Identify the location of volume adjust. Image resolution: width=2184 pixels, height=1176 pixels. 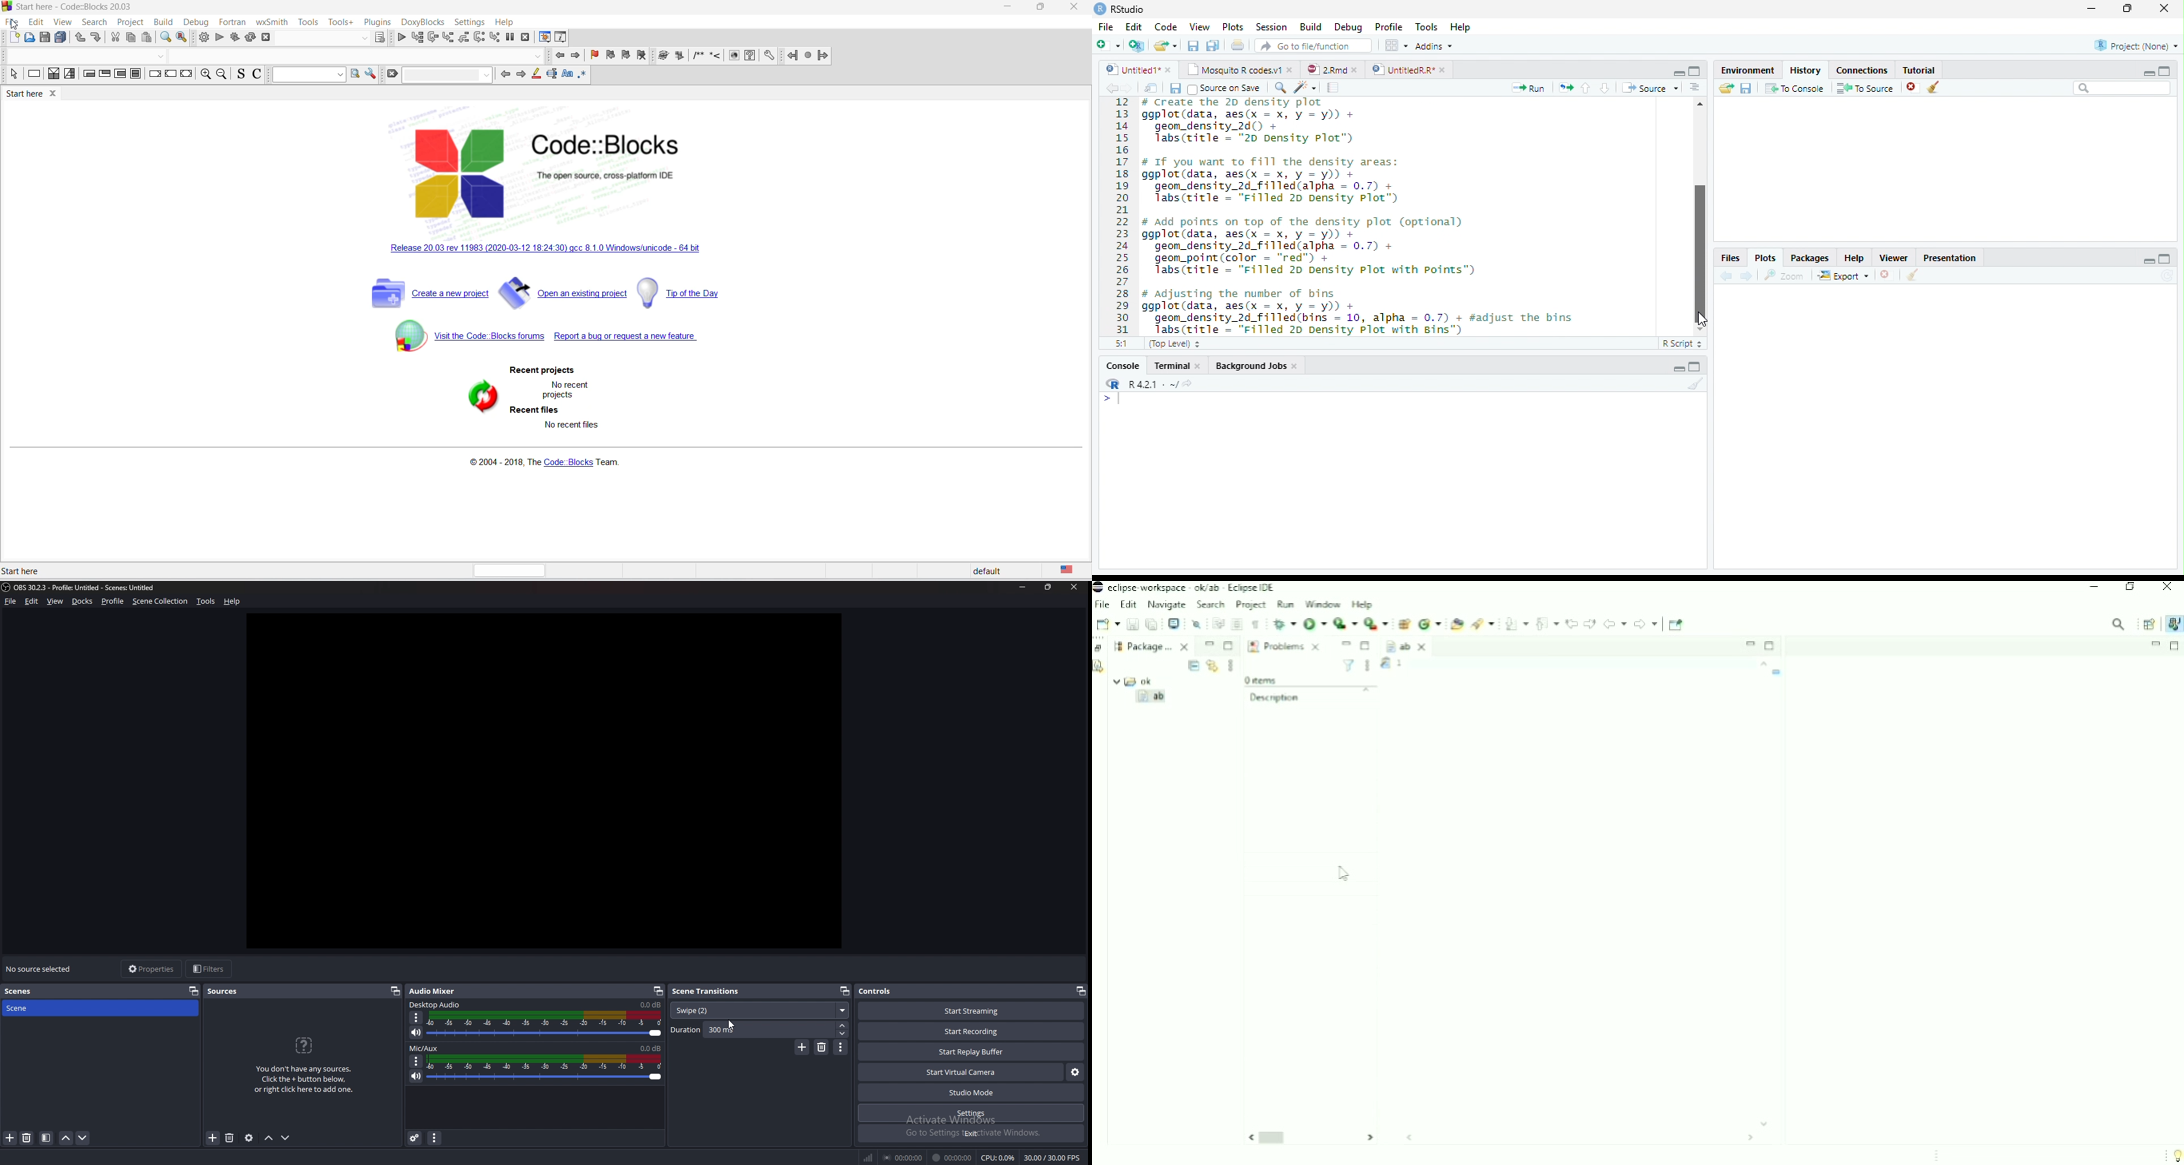
(547, 1024).